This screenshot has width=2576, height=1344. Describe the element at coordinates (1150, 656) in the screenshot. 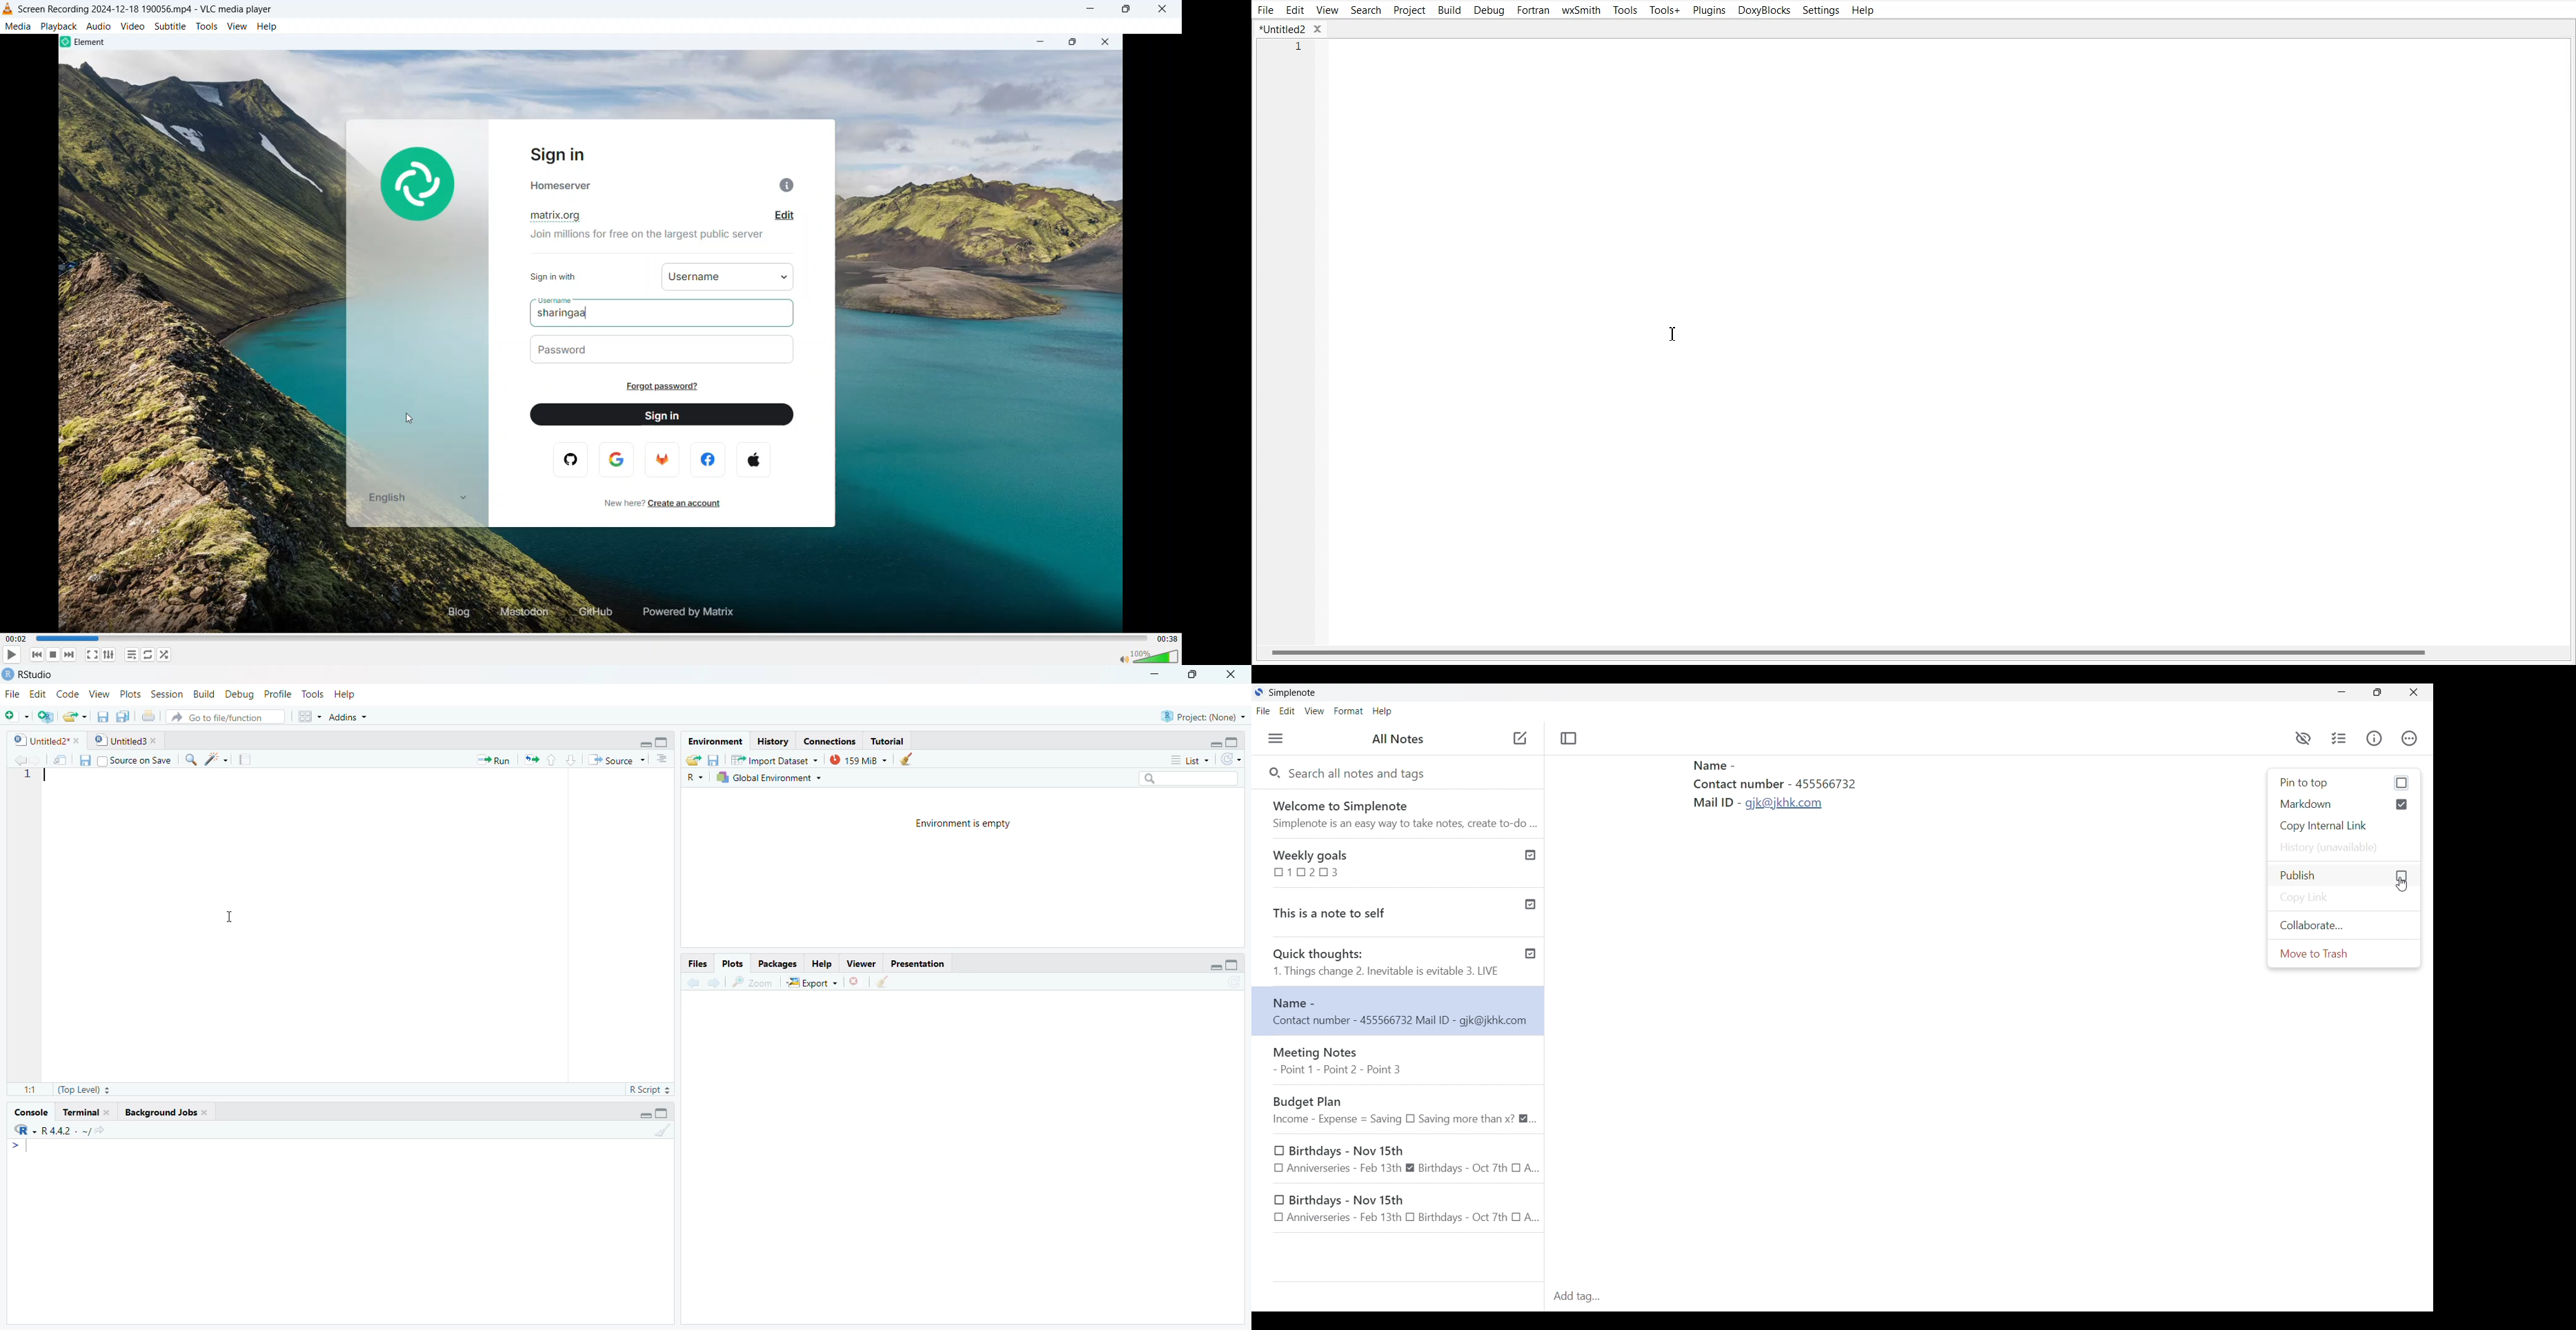

I see `Sound bar ` at that location.